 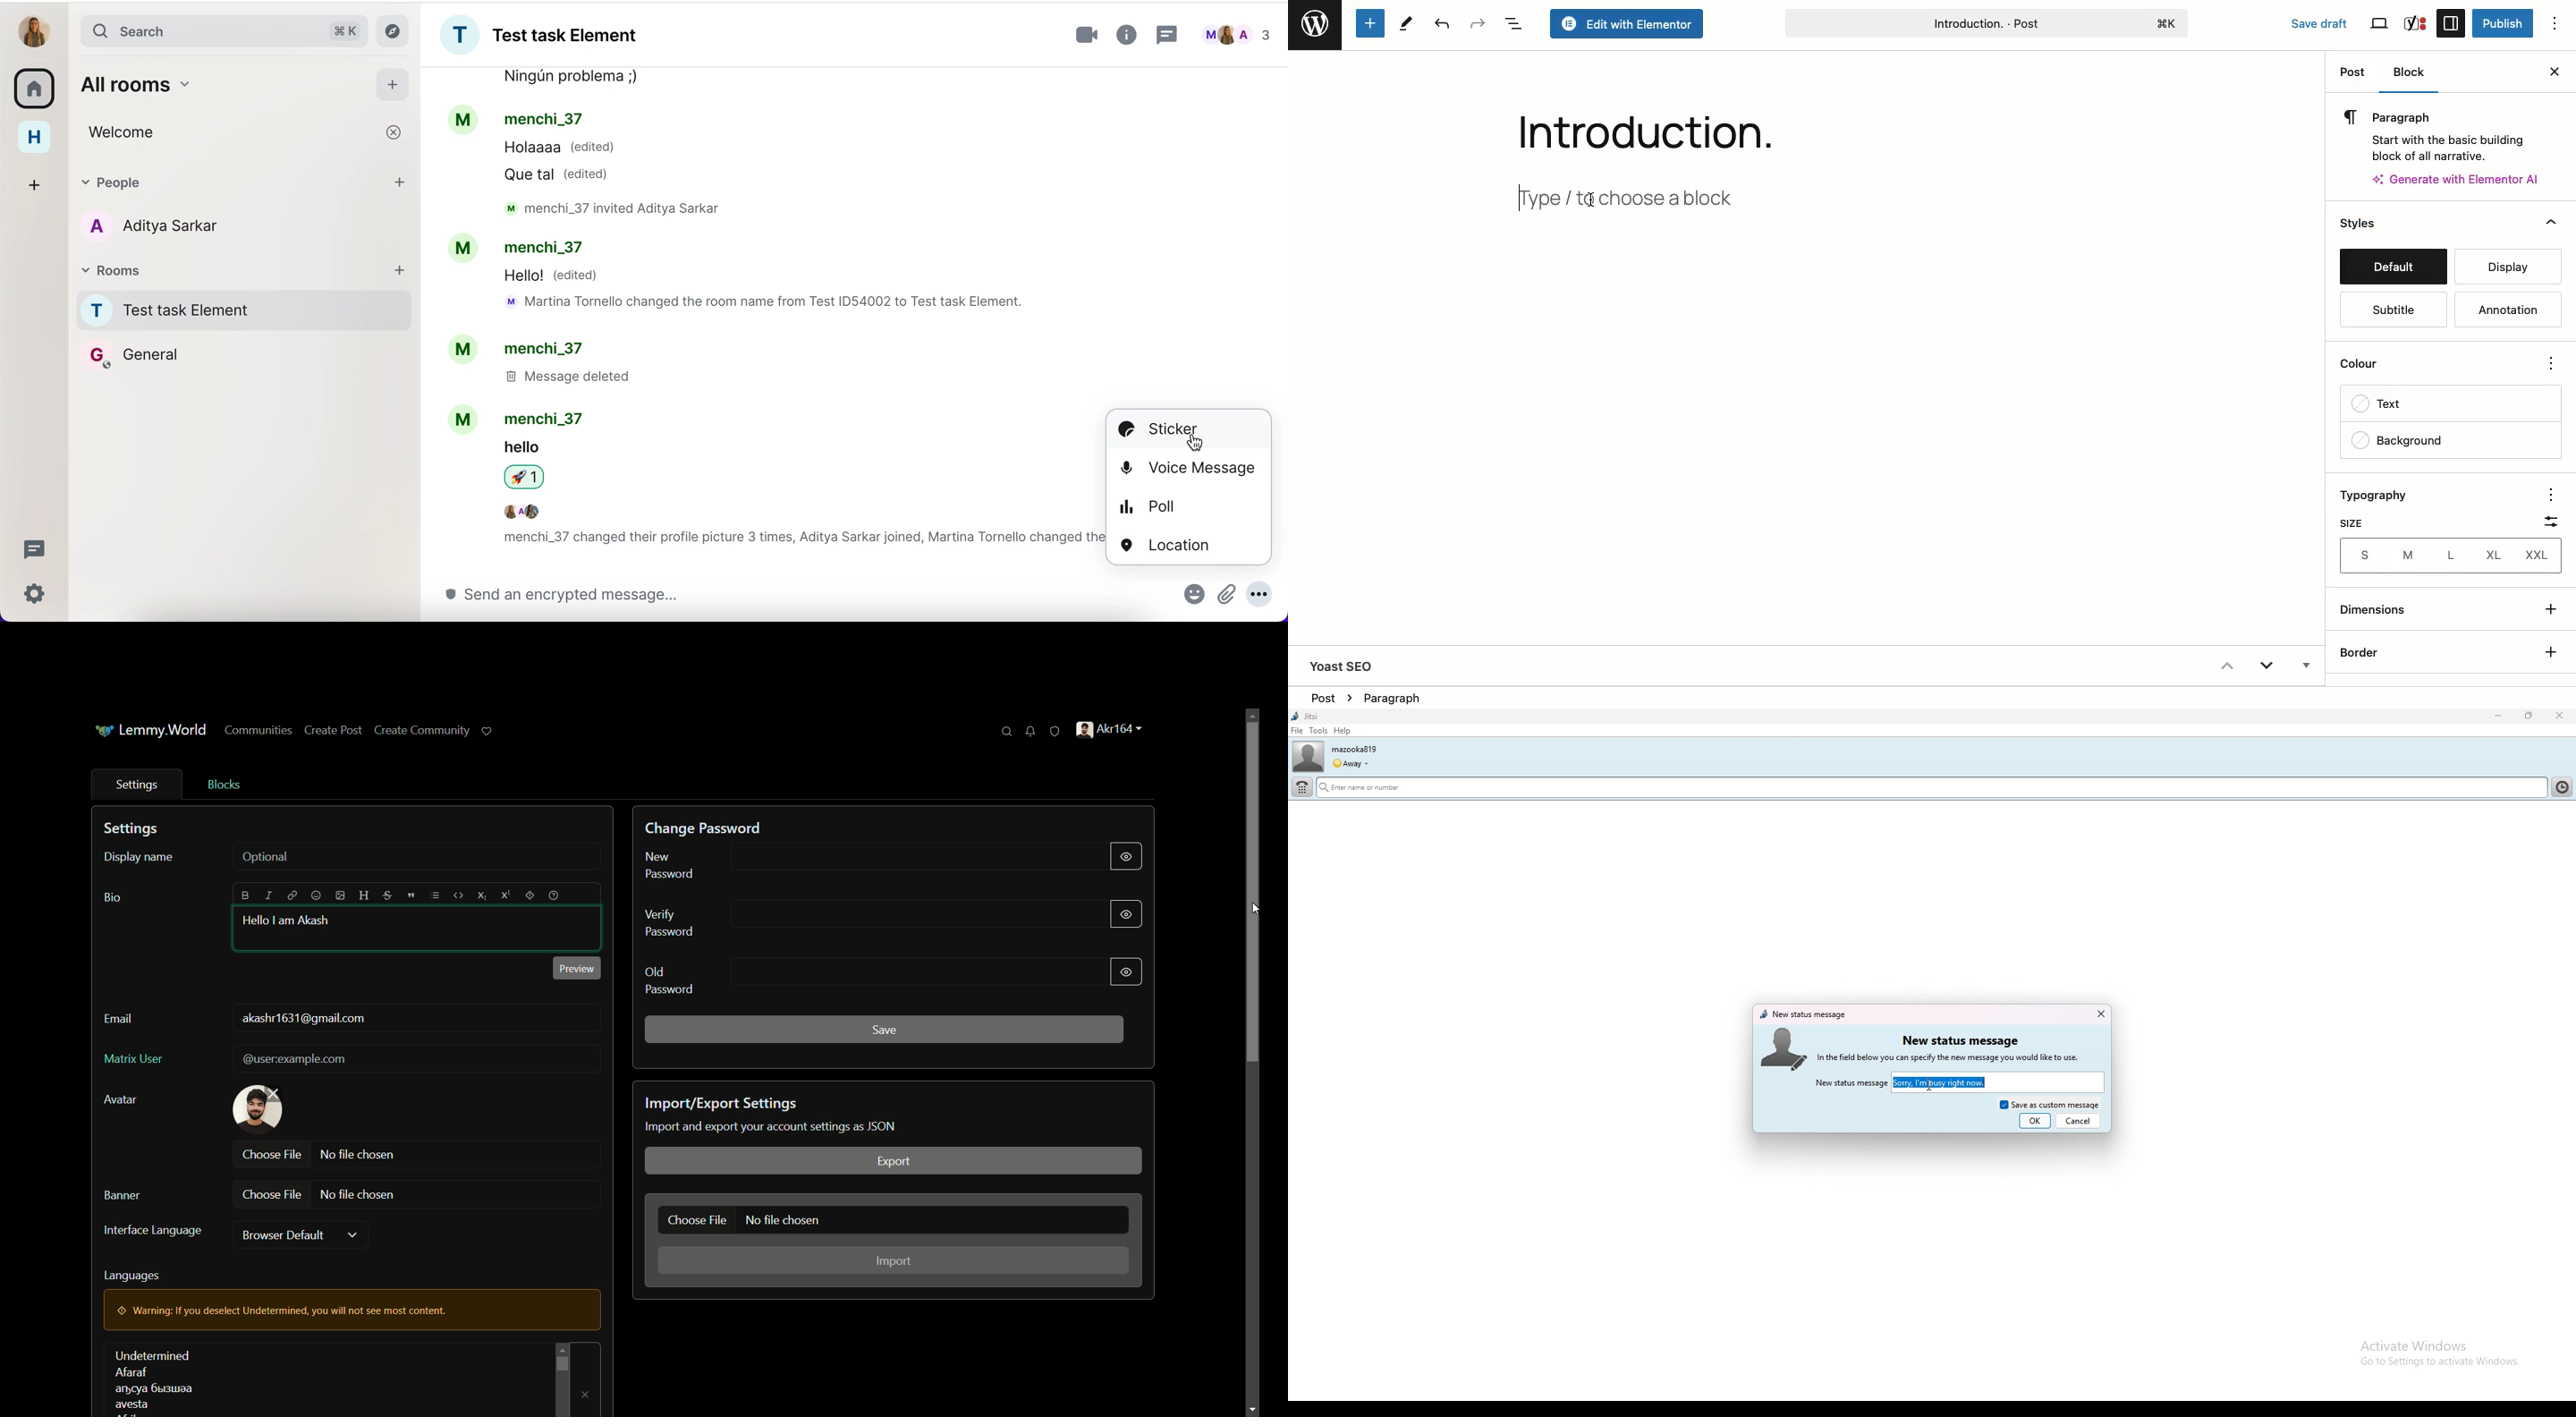 What do you see at coordinates (1643, 195) in the screenshot?
I see `[Type / to choose a block` at bounding box center [1643, 195].